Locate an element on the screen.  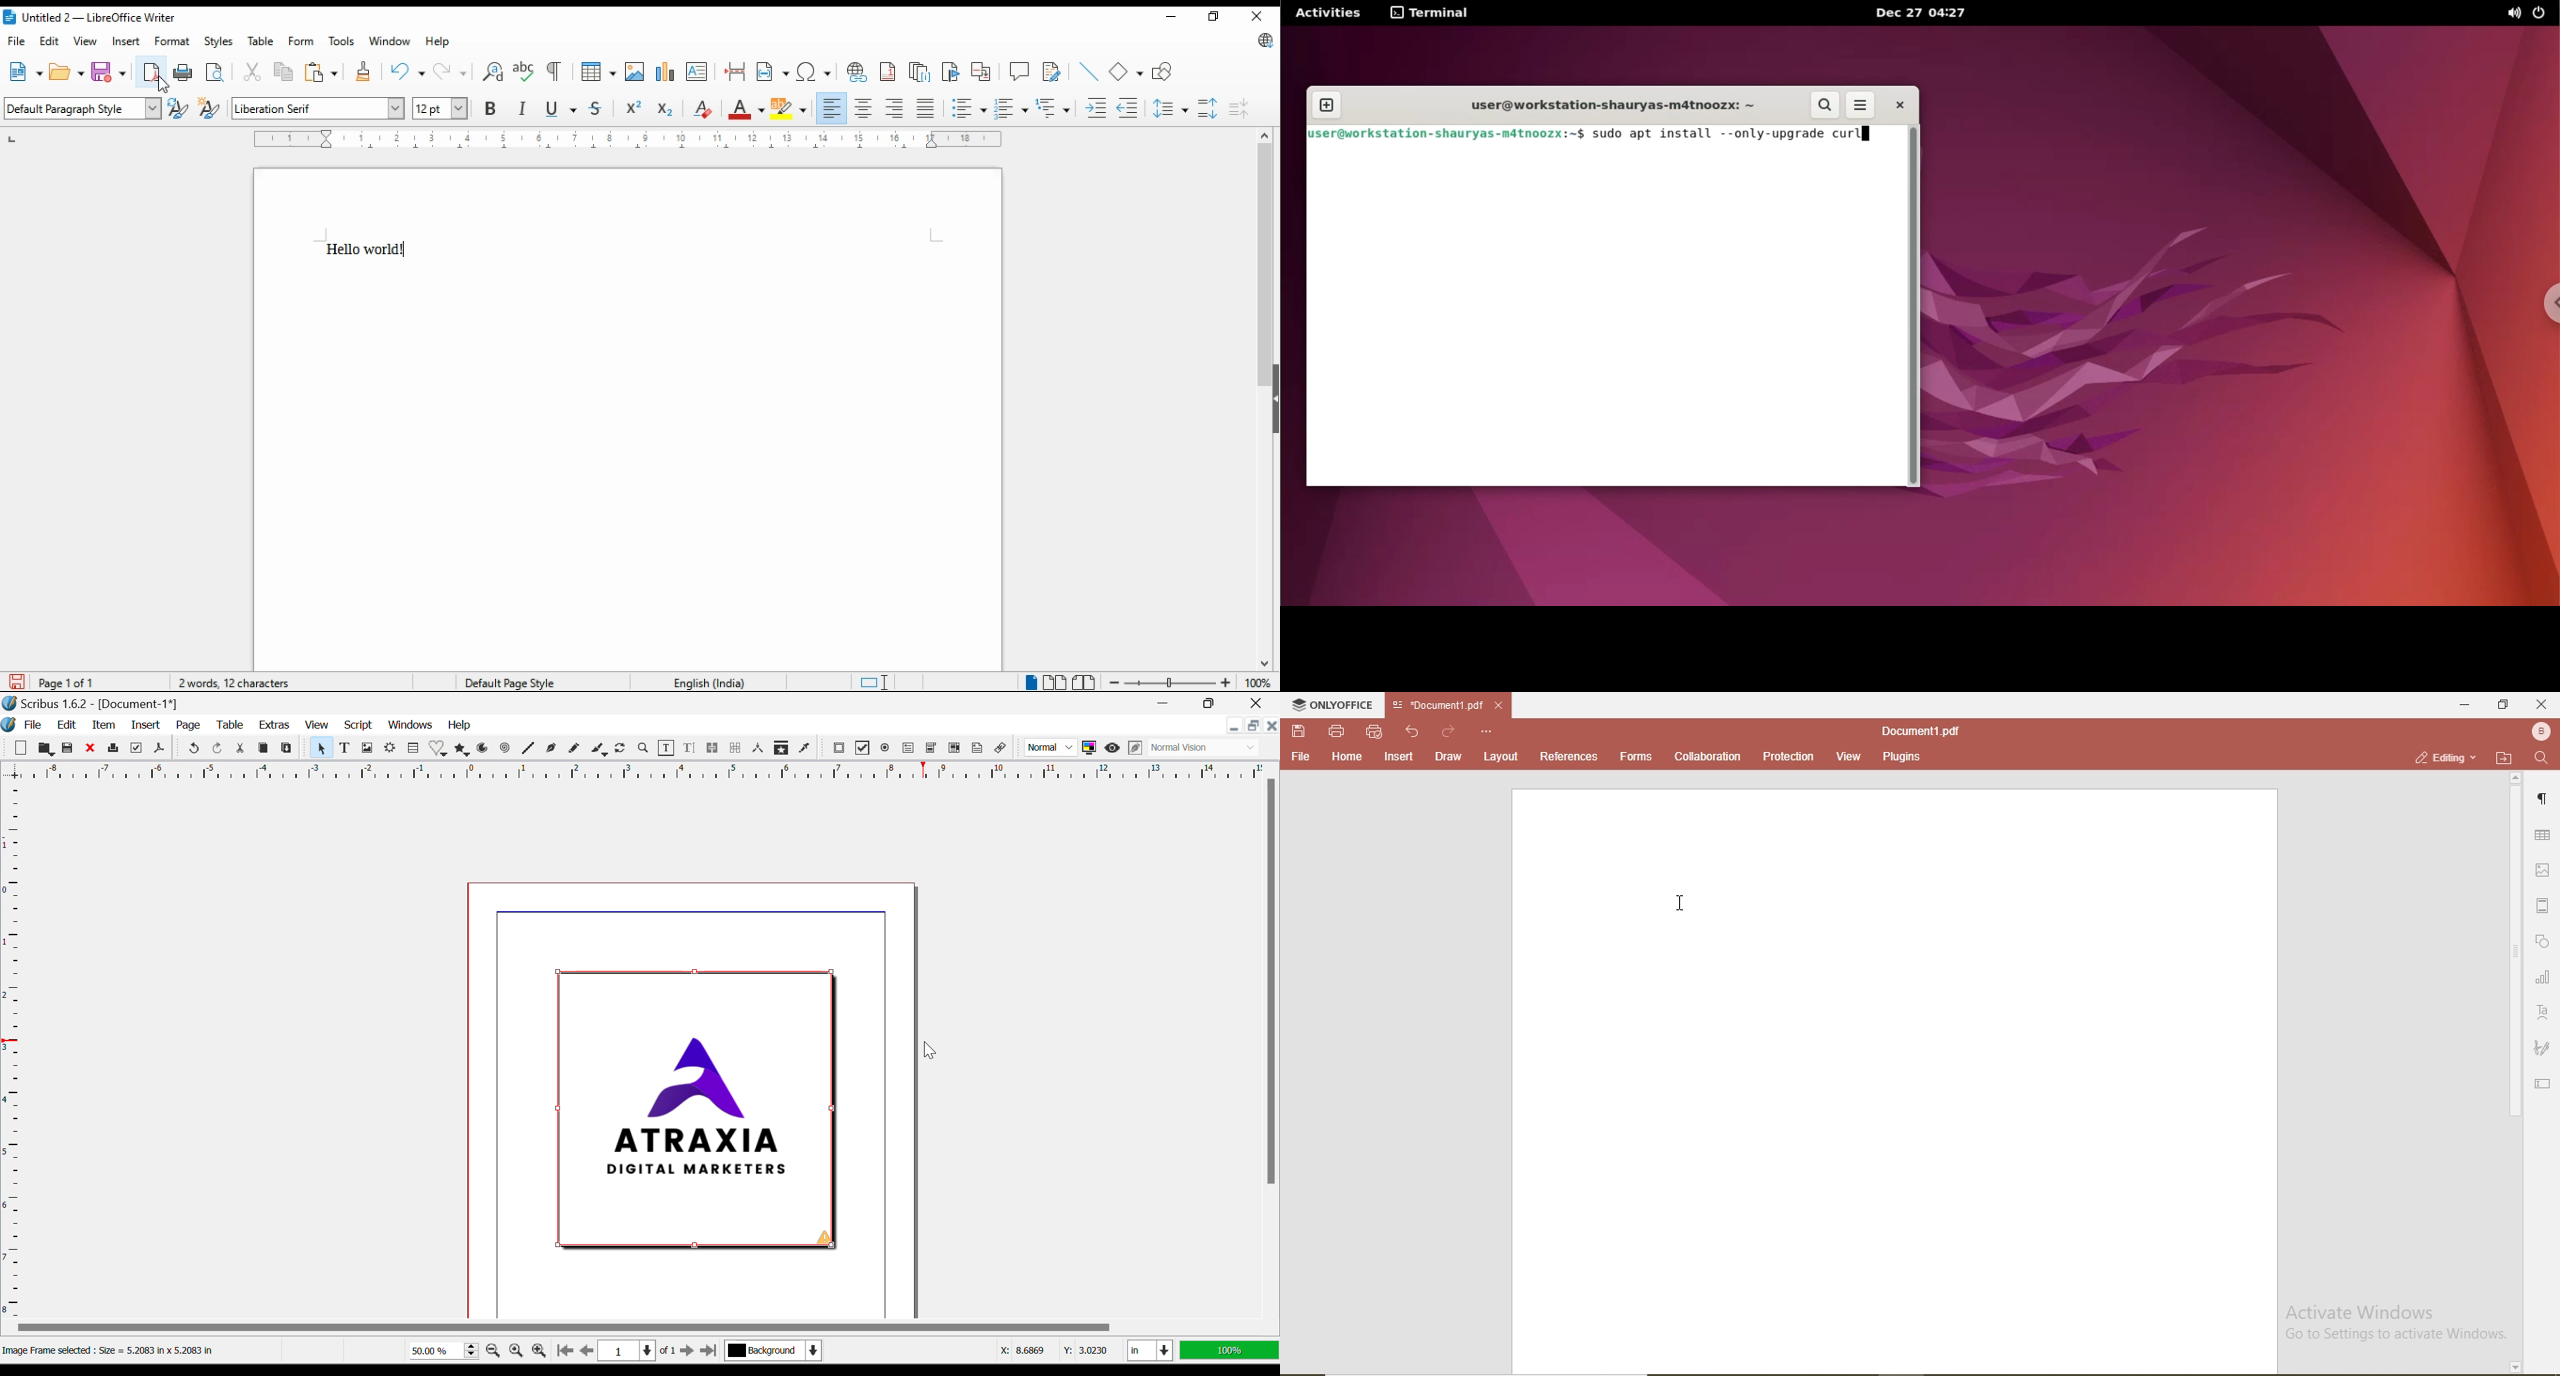
toggle unordered list is located at coordinates (1010, 109).